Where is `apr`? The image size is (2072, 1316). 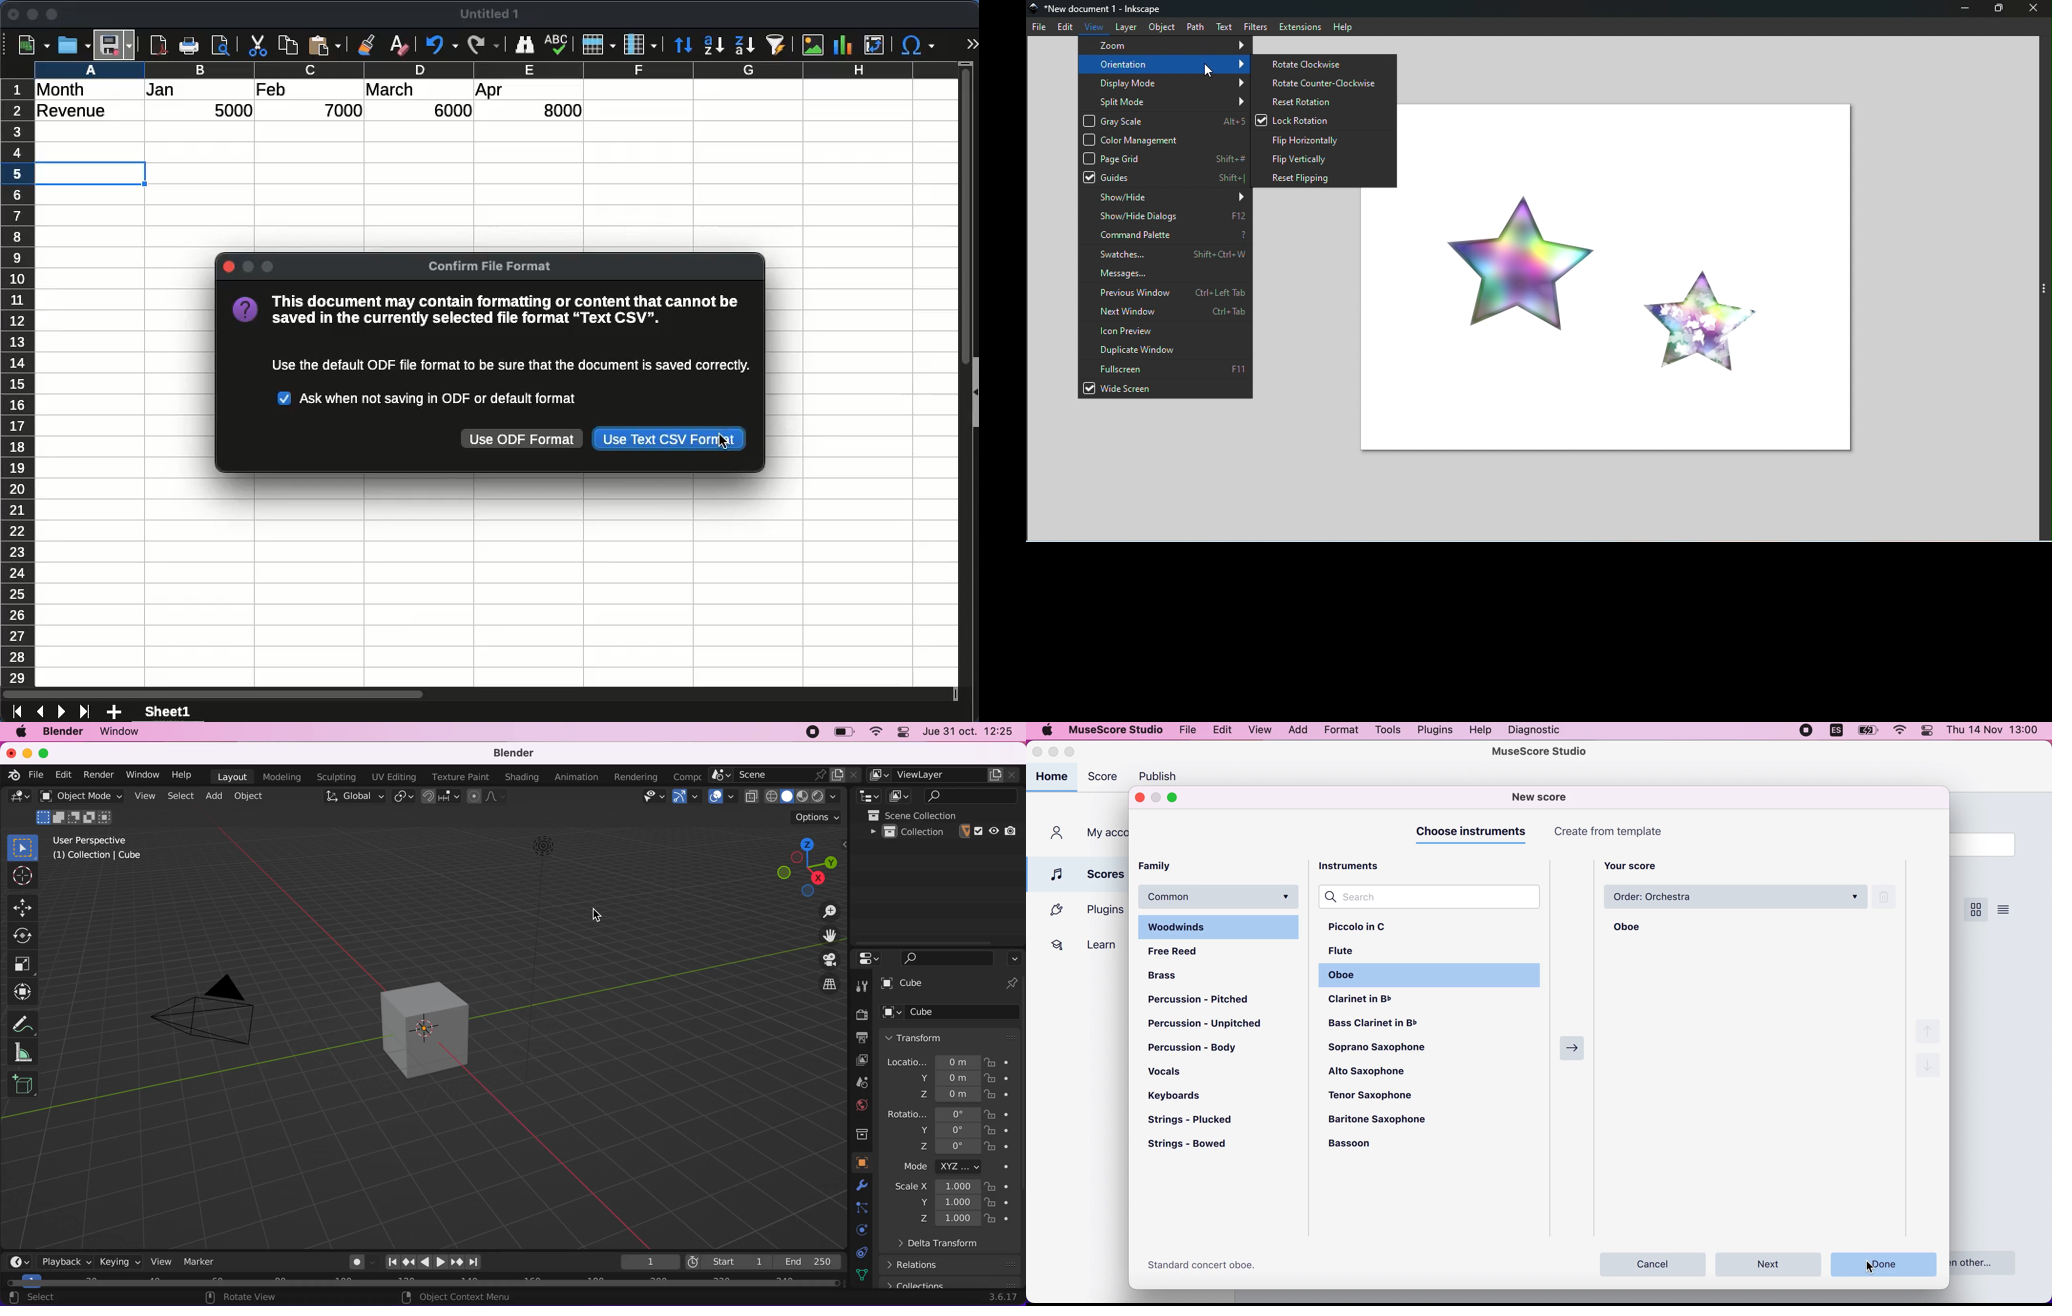 apr is located at coordinates (491, 92).